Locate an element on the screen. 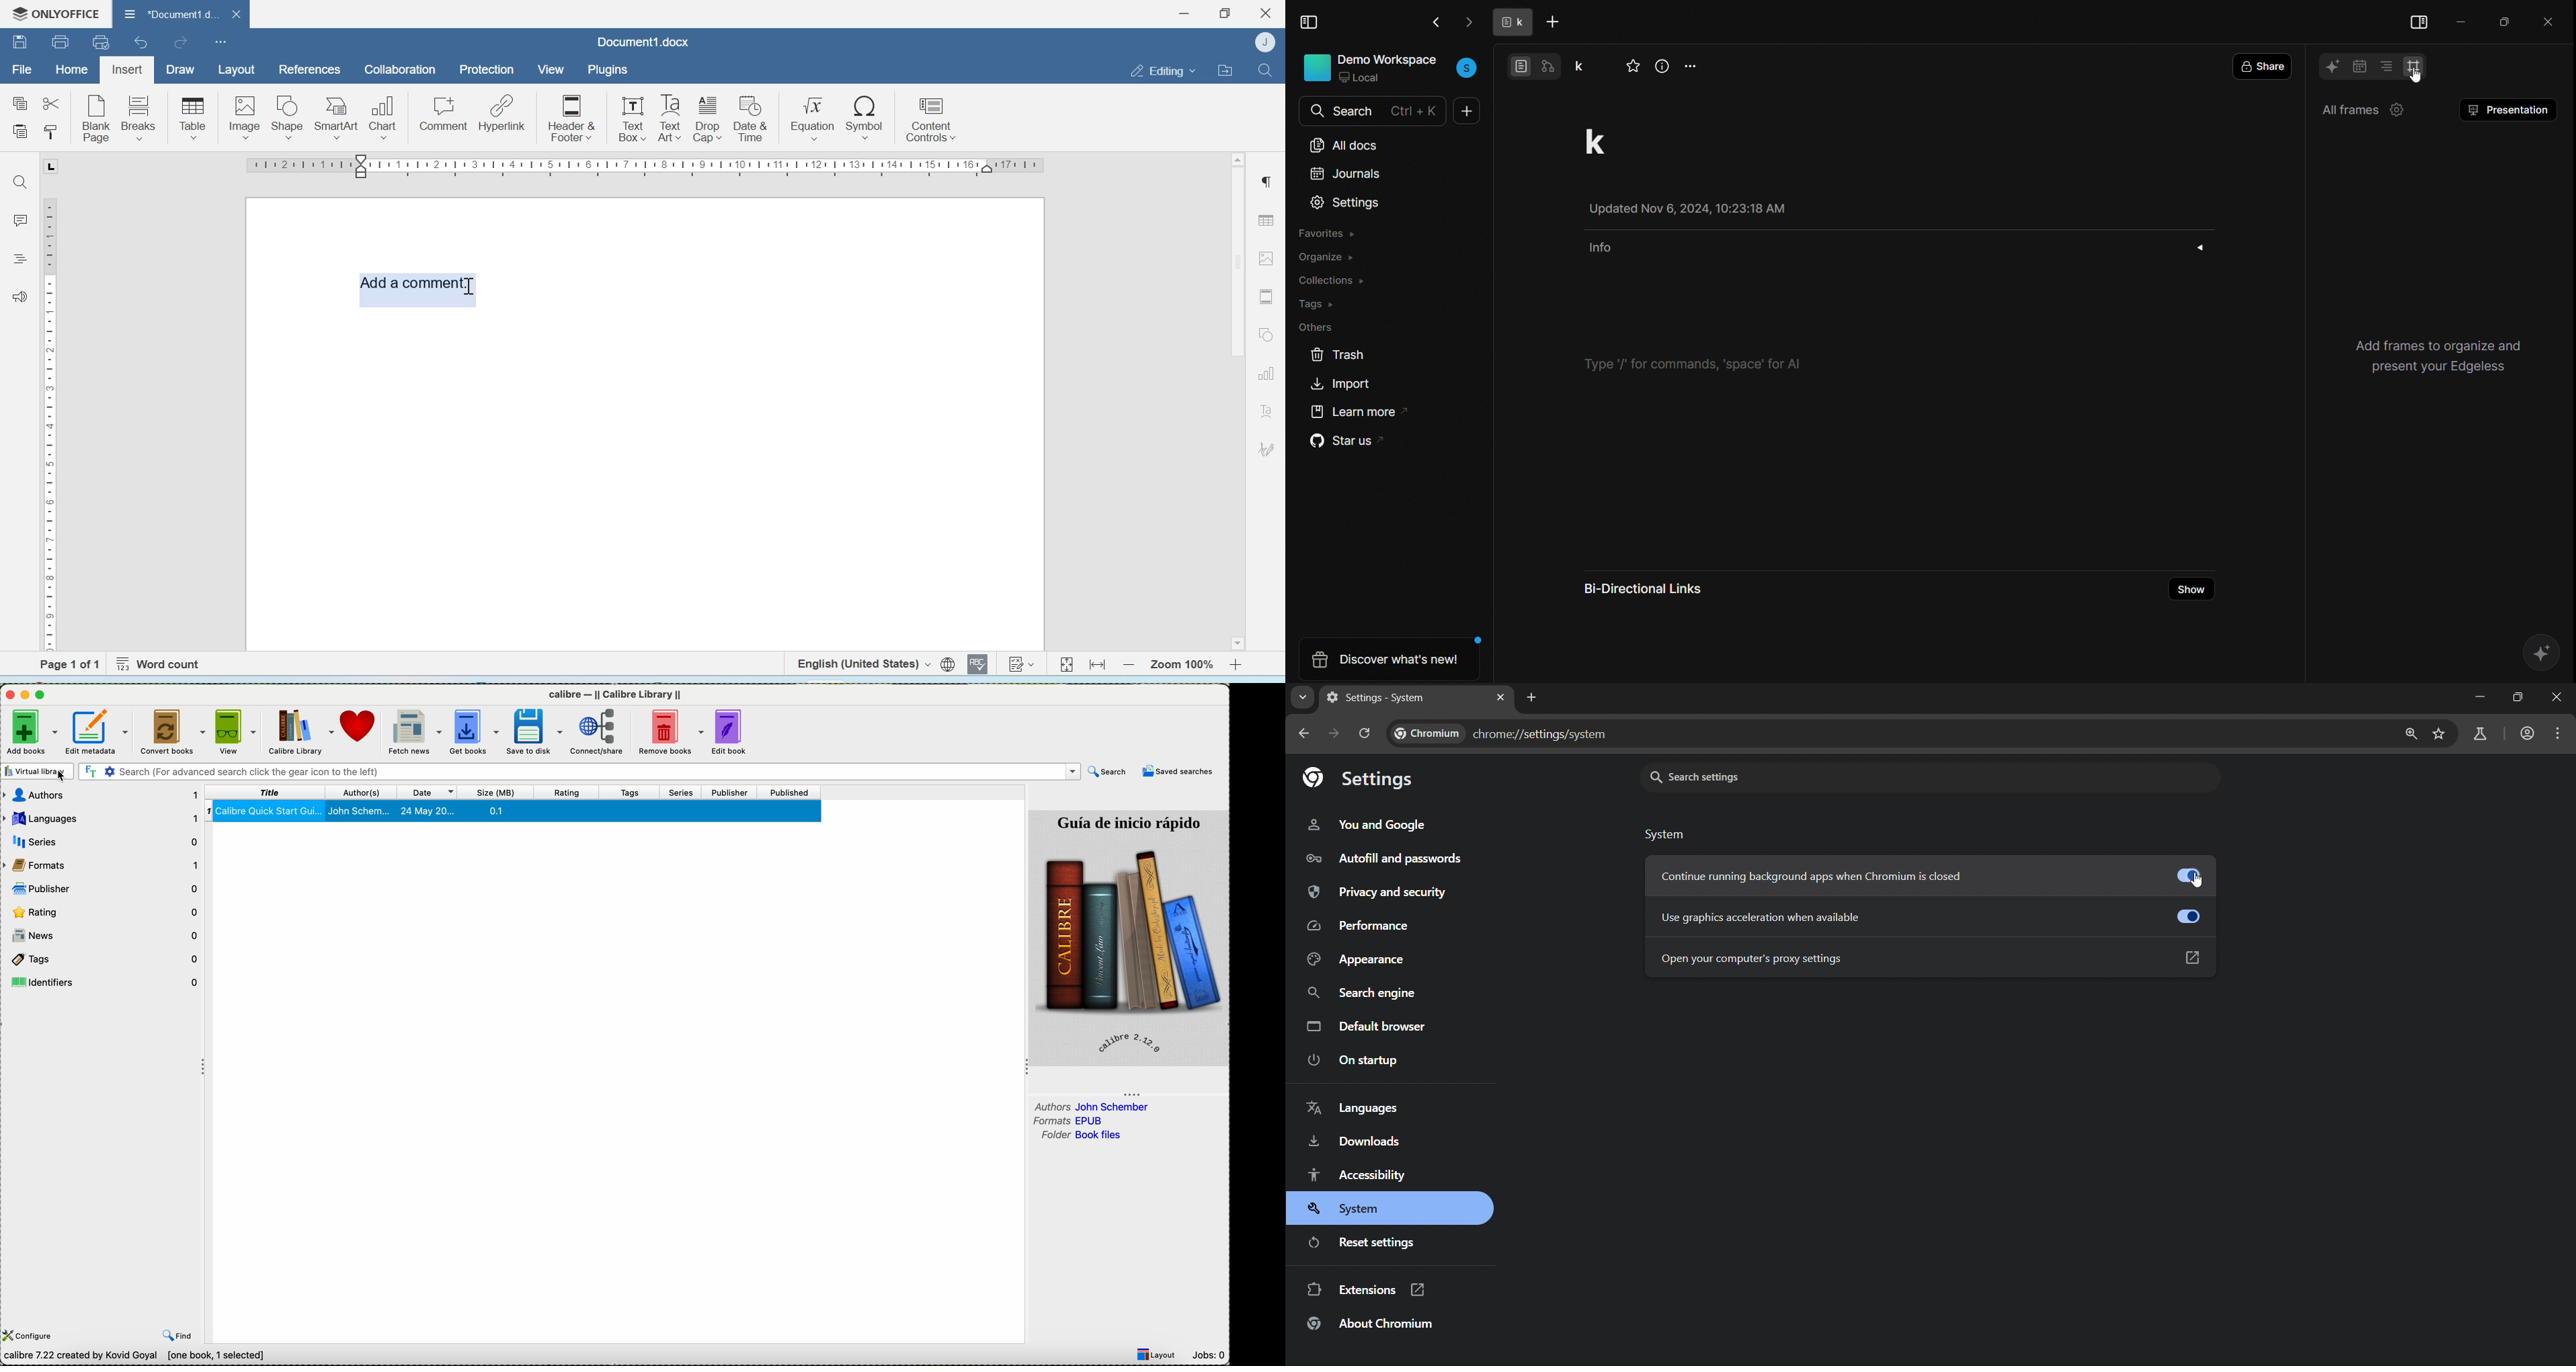 The width and height of the screenshot is (2576, 1372). edit metadata is located at coordinates (98, 732).